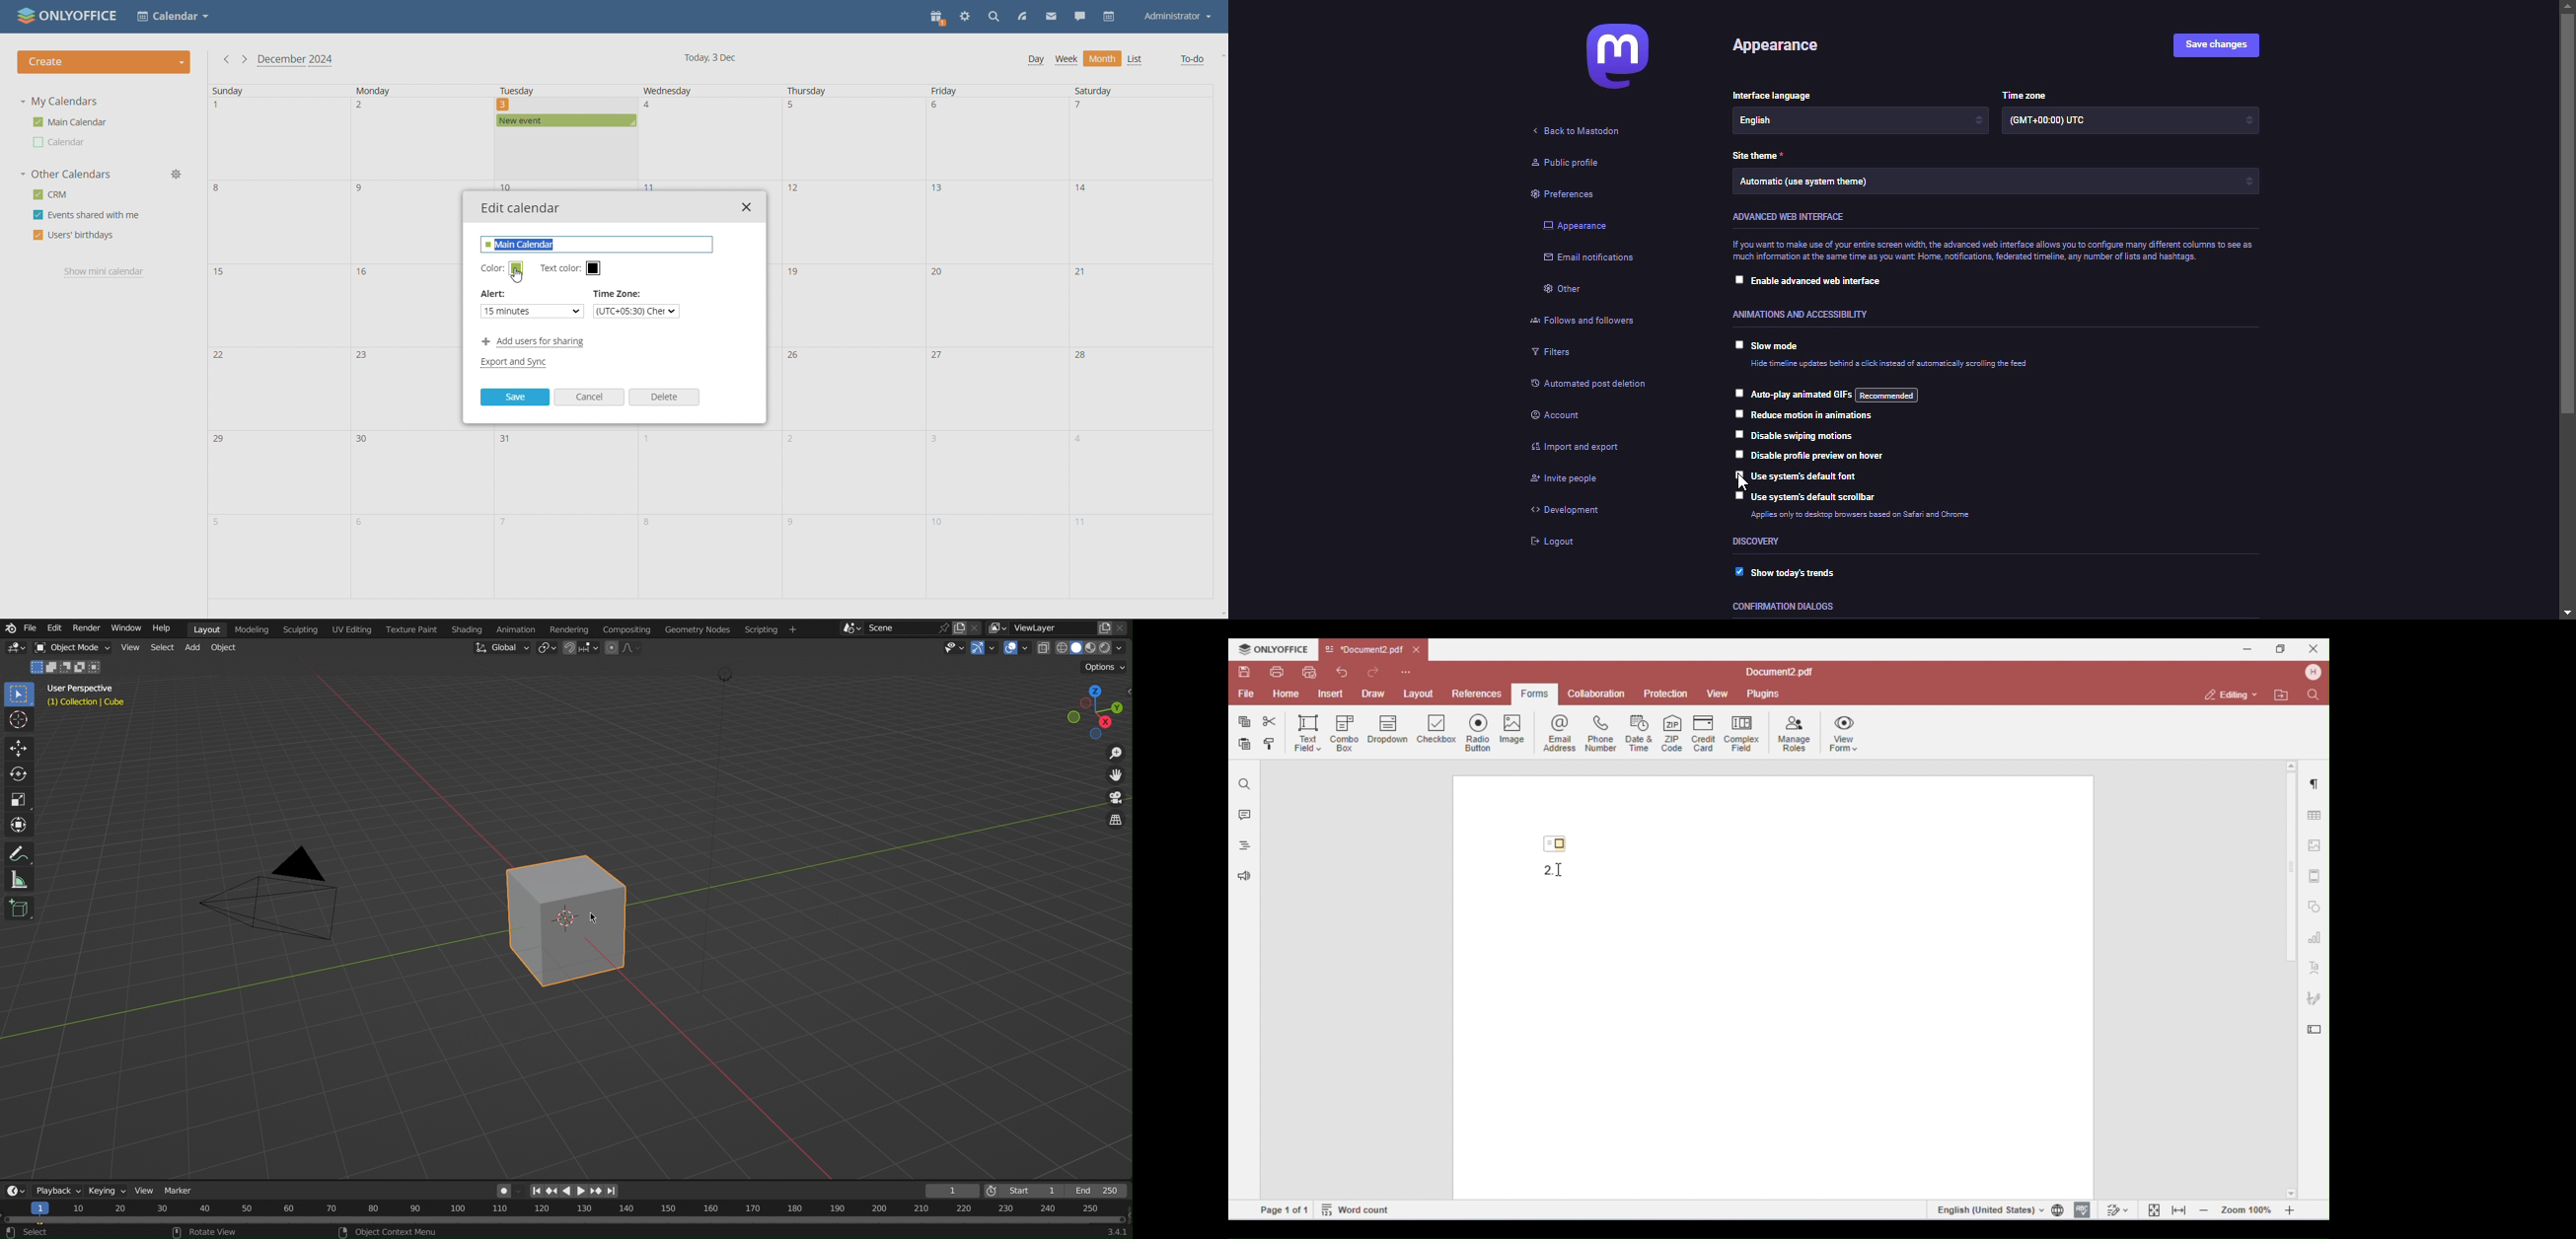 The height and width of the screenshot is (1260, 2576). Describe the element at coordinates (1792, 572) in the screenshot. I see `show today's trends` at that location.